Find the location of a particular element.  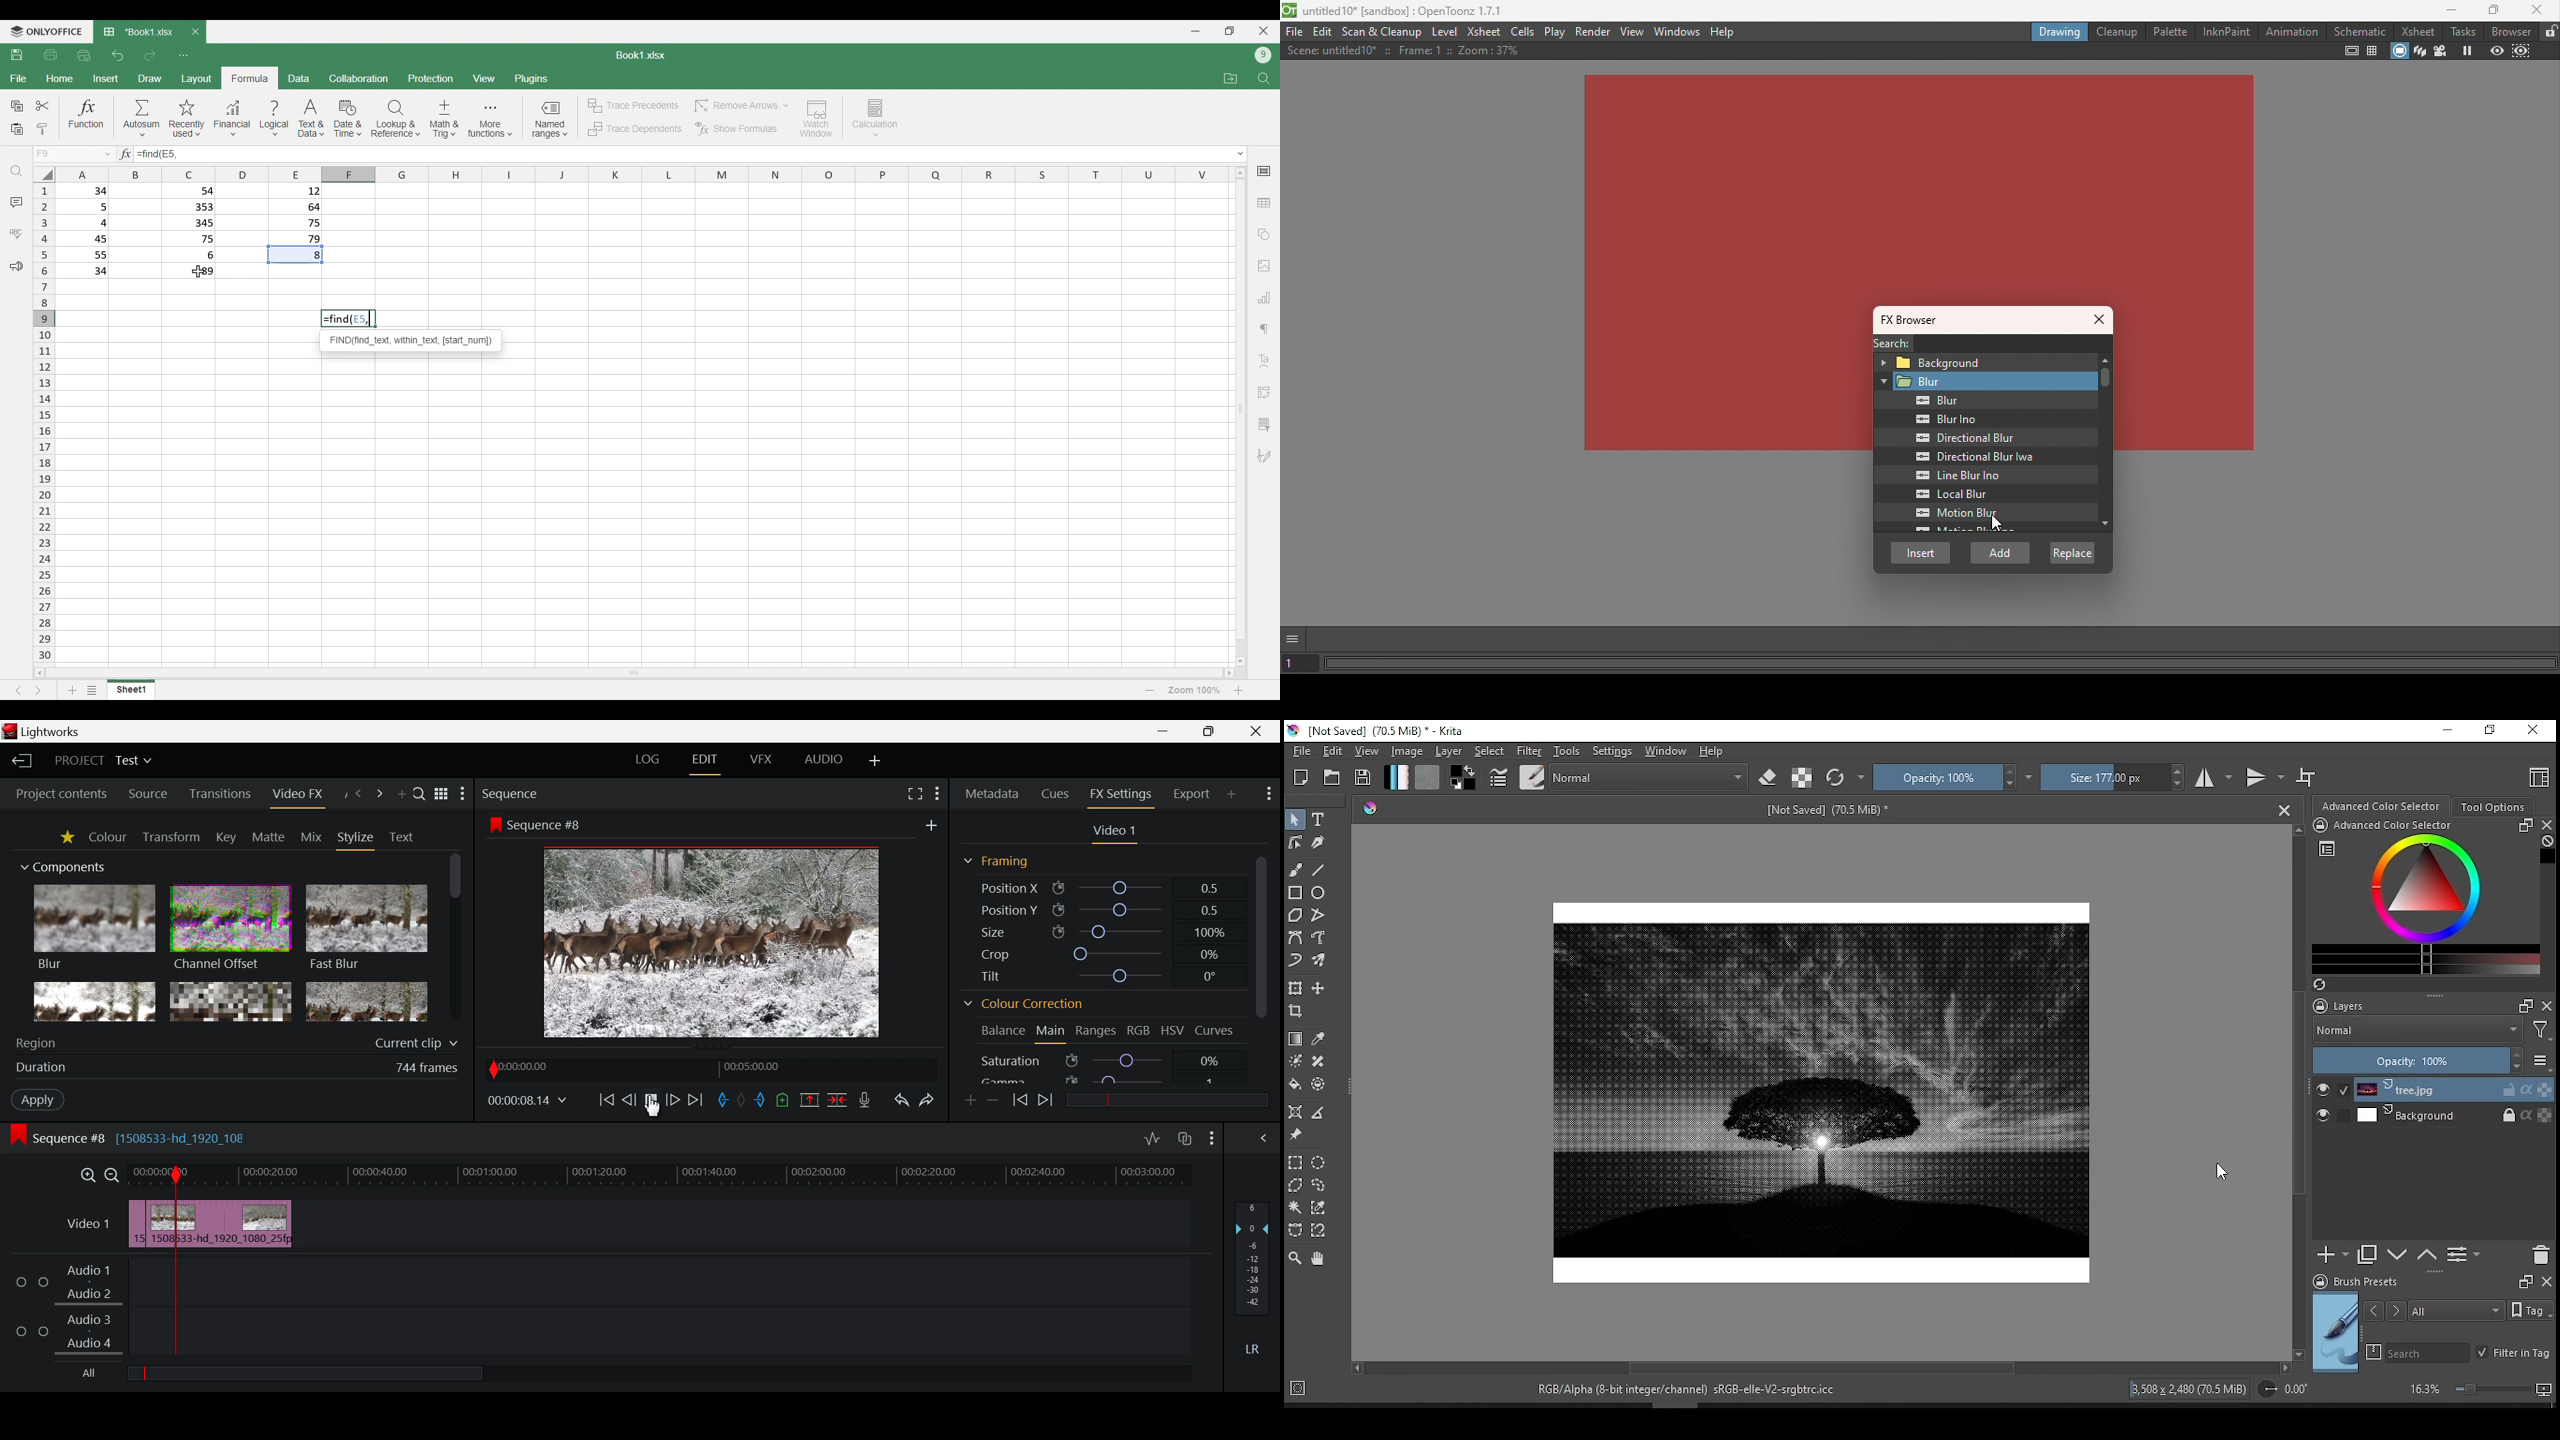

select is located at coordinates (1492, 752).